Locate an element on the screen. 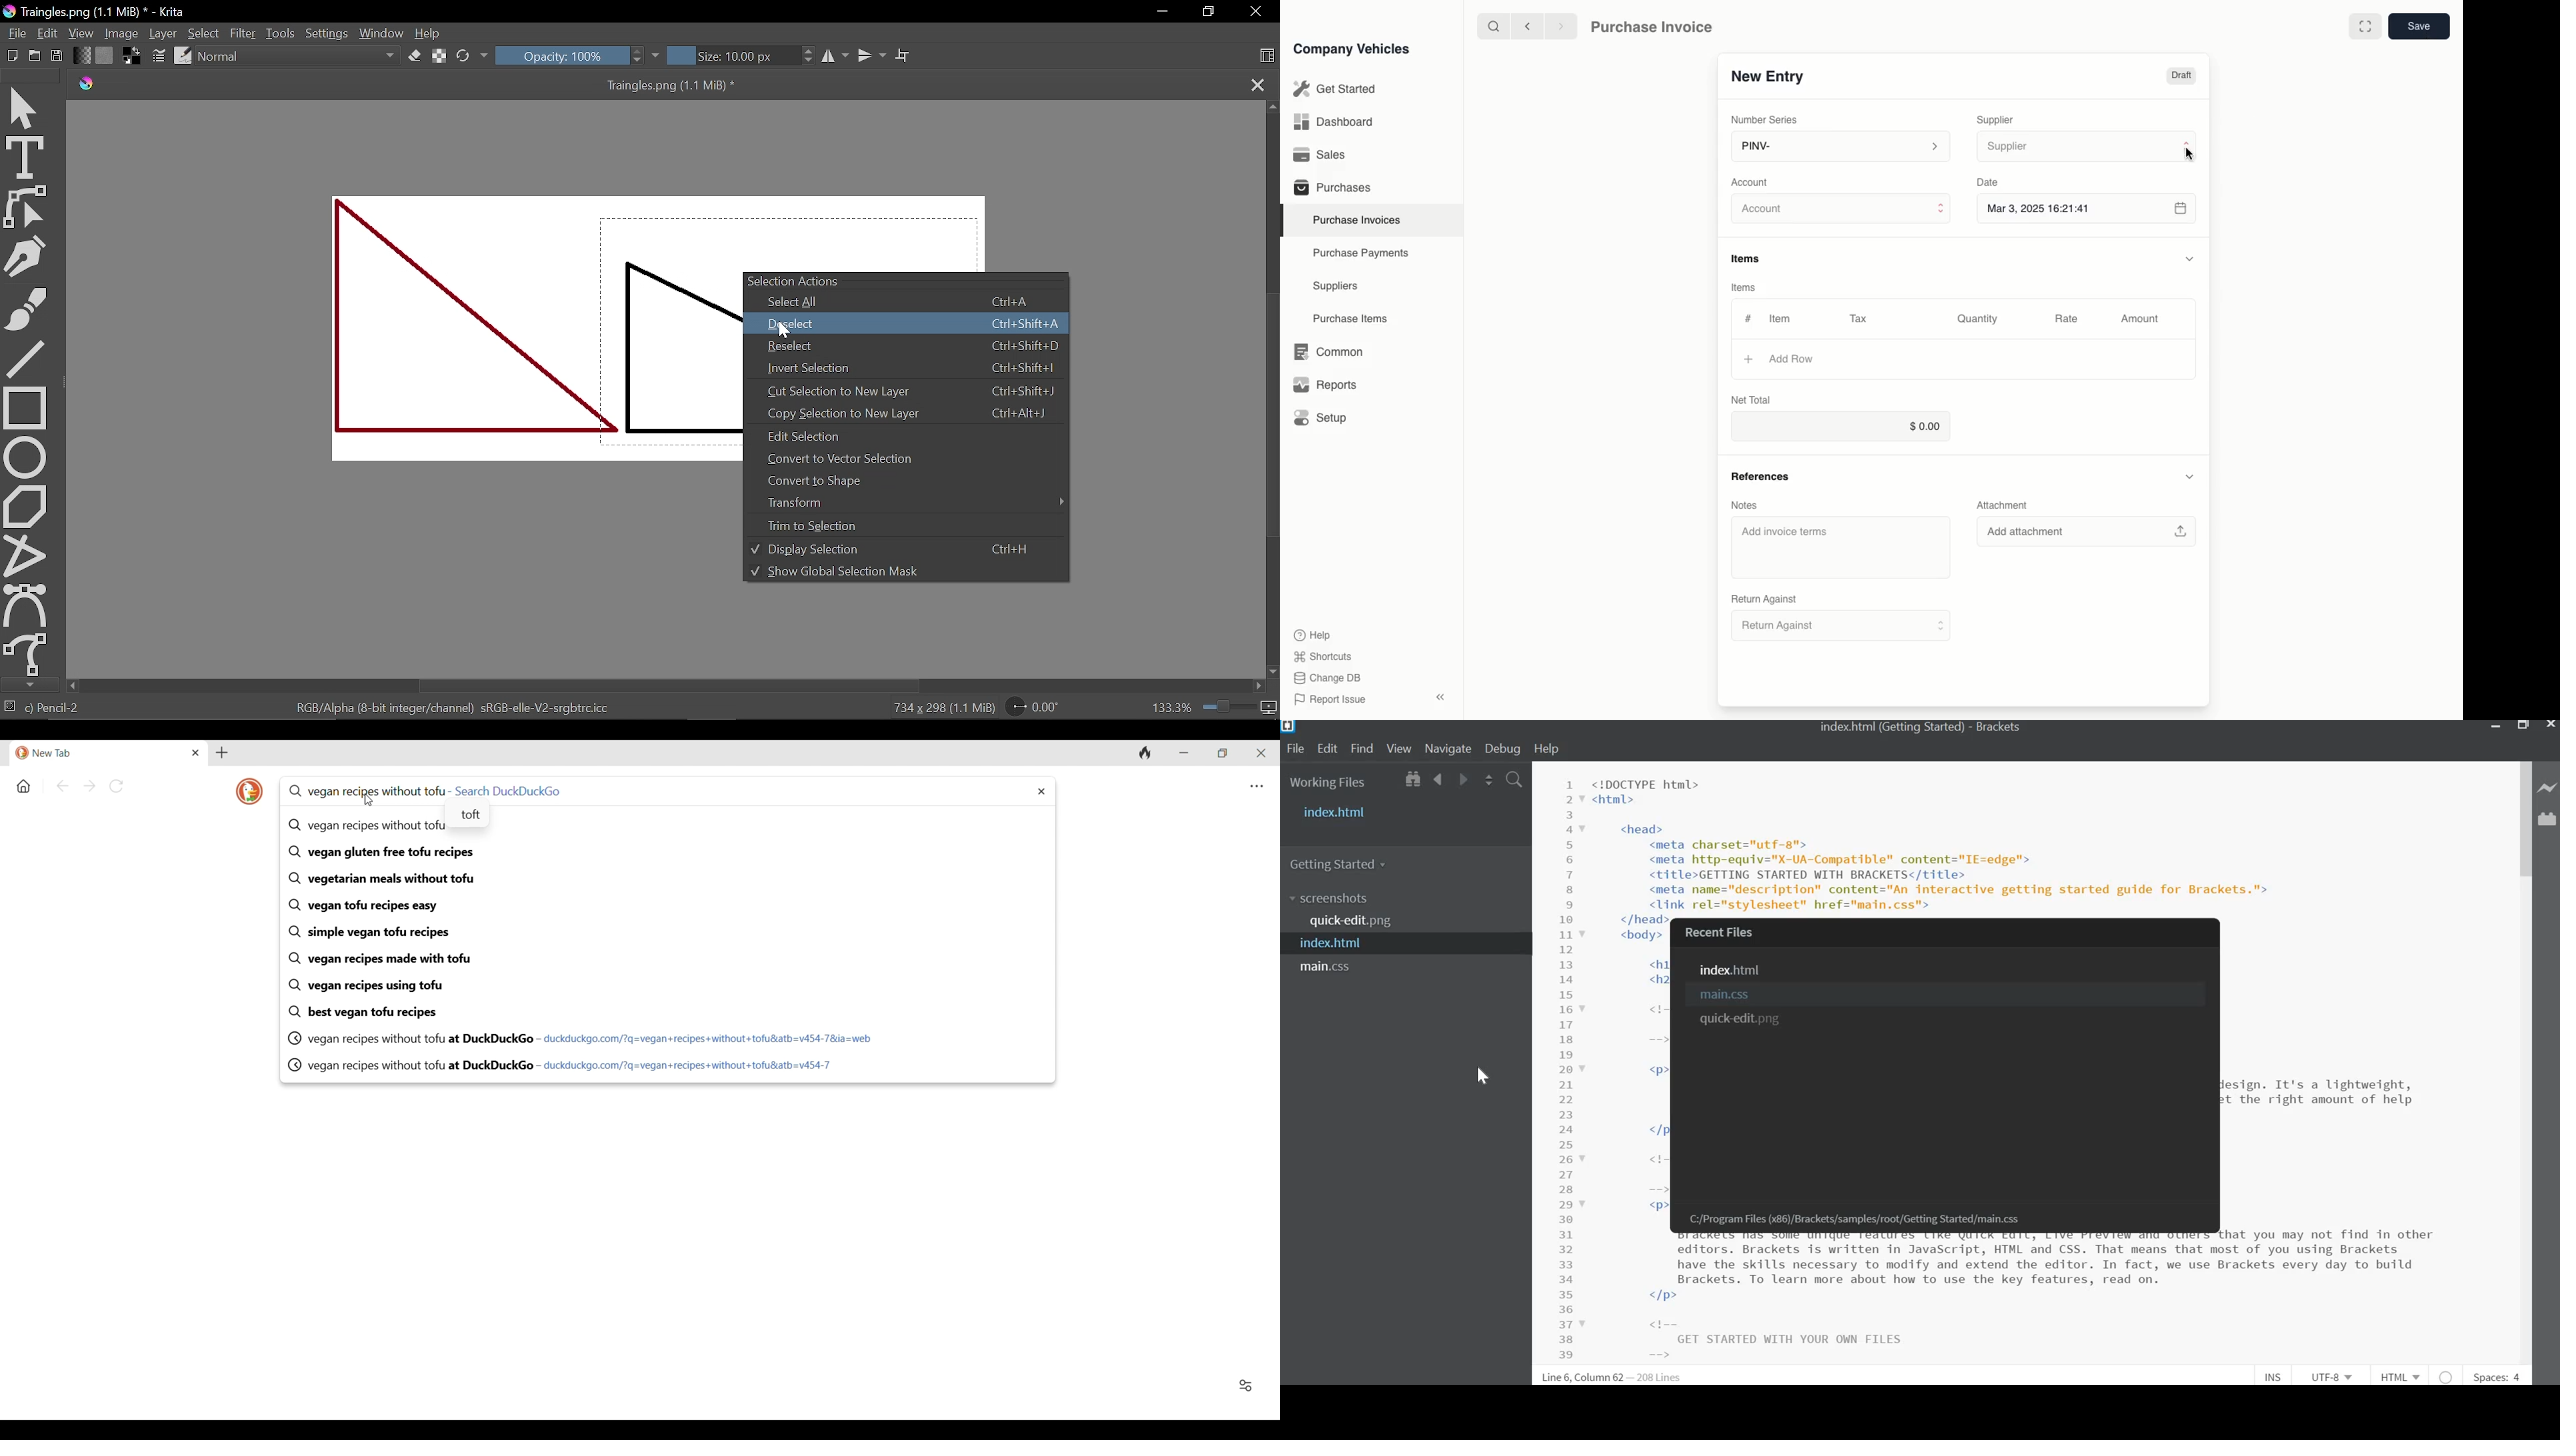 The width and height of the screenshot is (2576, 1456). Purchase items is located at coordinates (1344, 319).